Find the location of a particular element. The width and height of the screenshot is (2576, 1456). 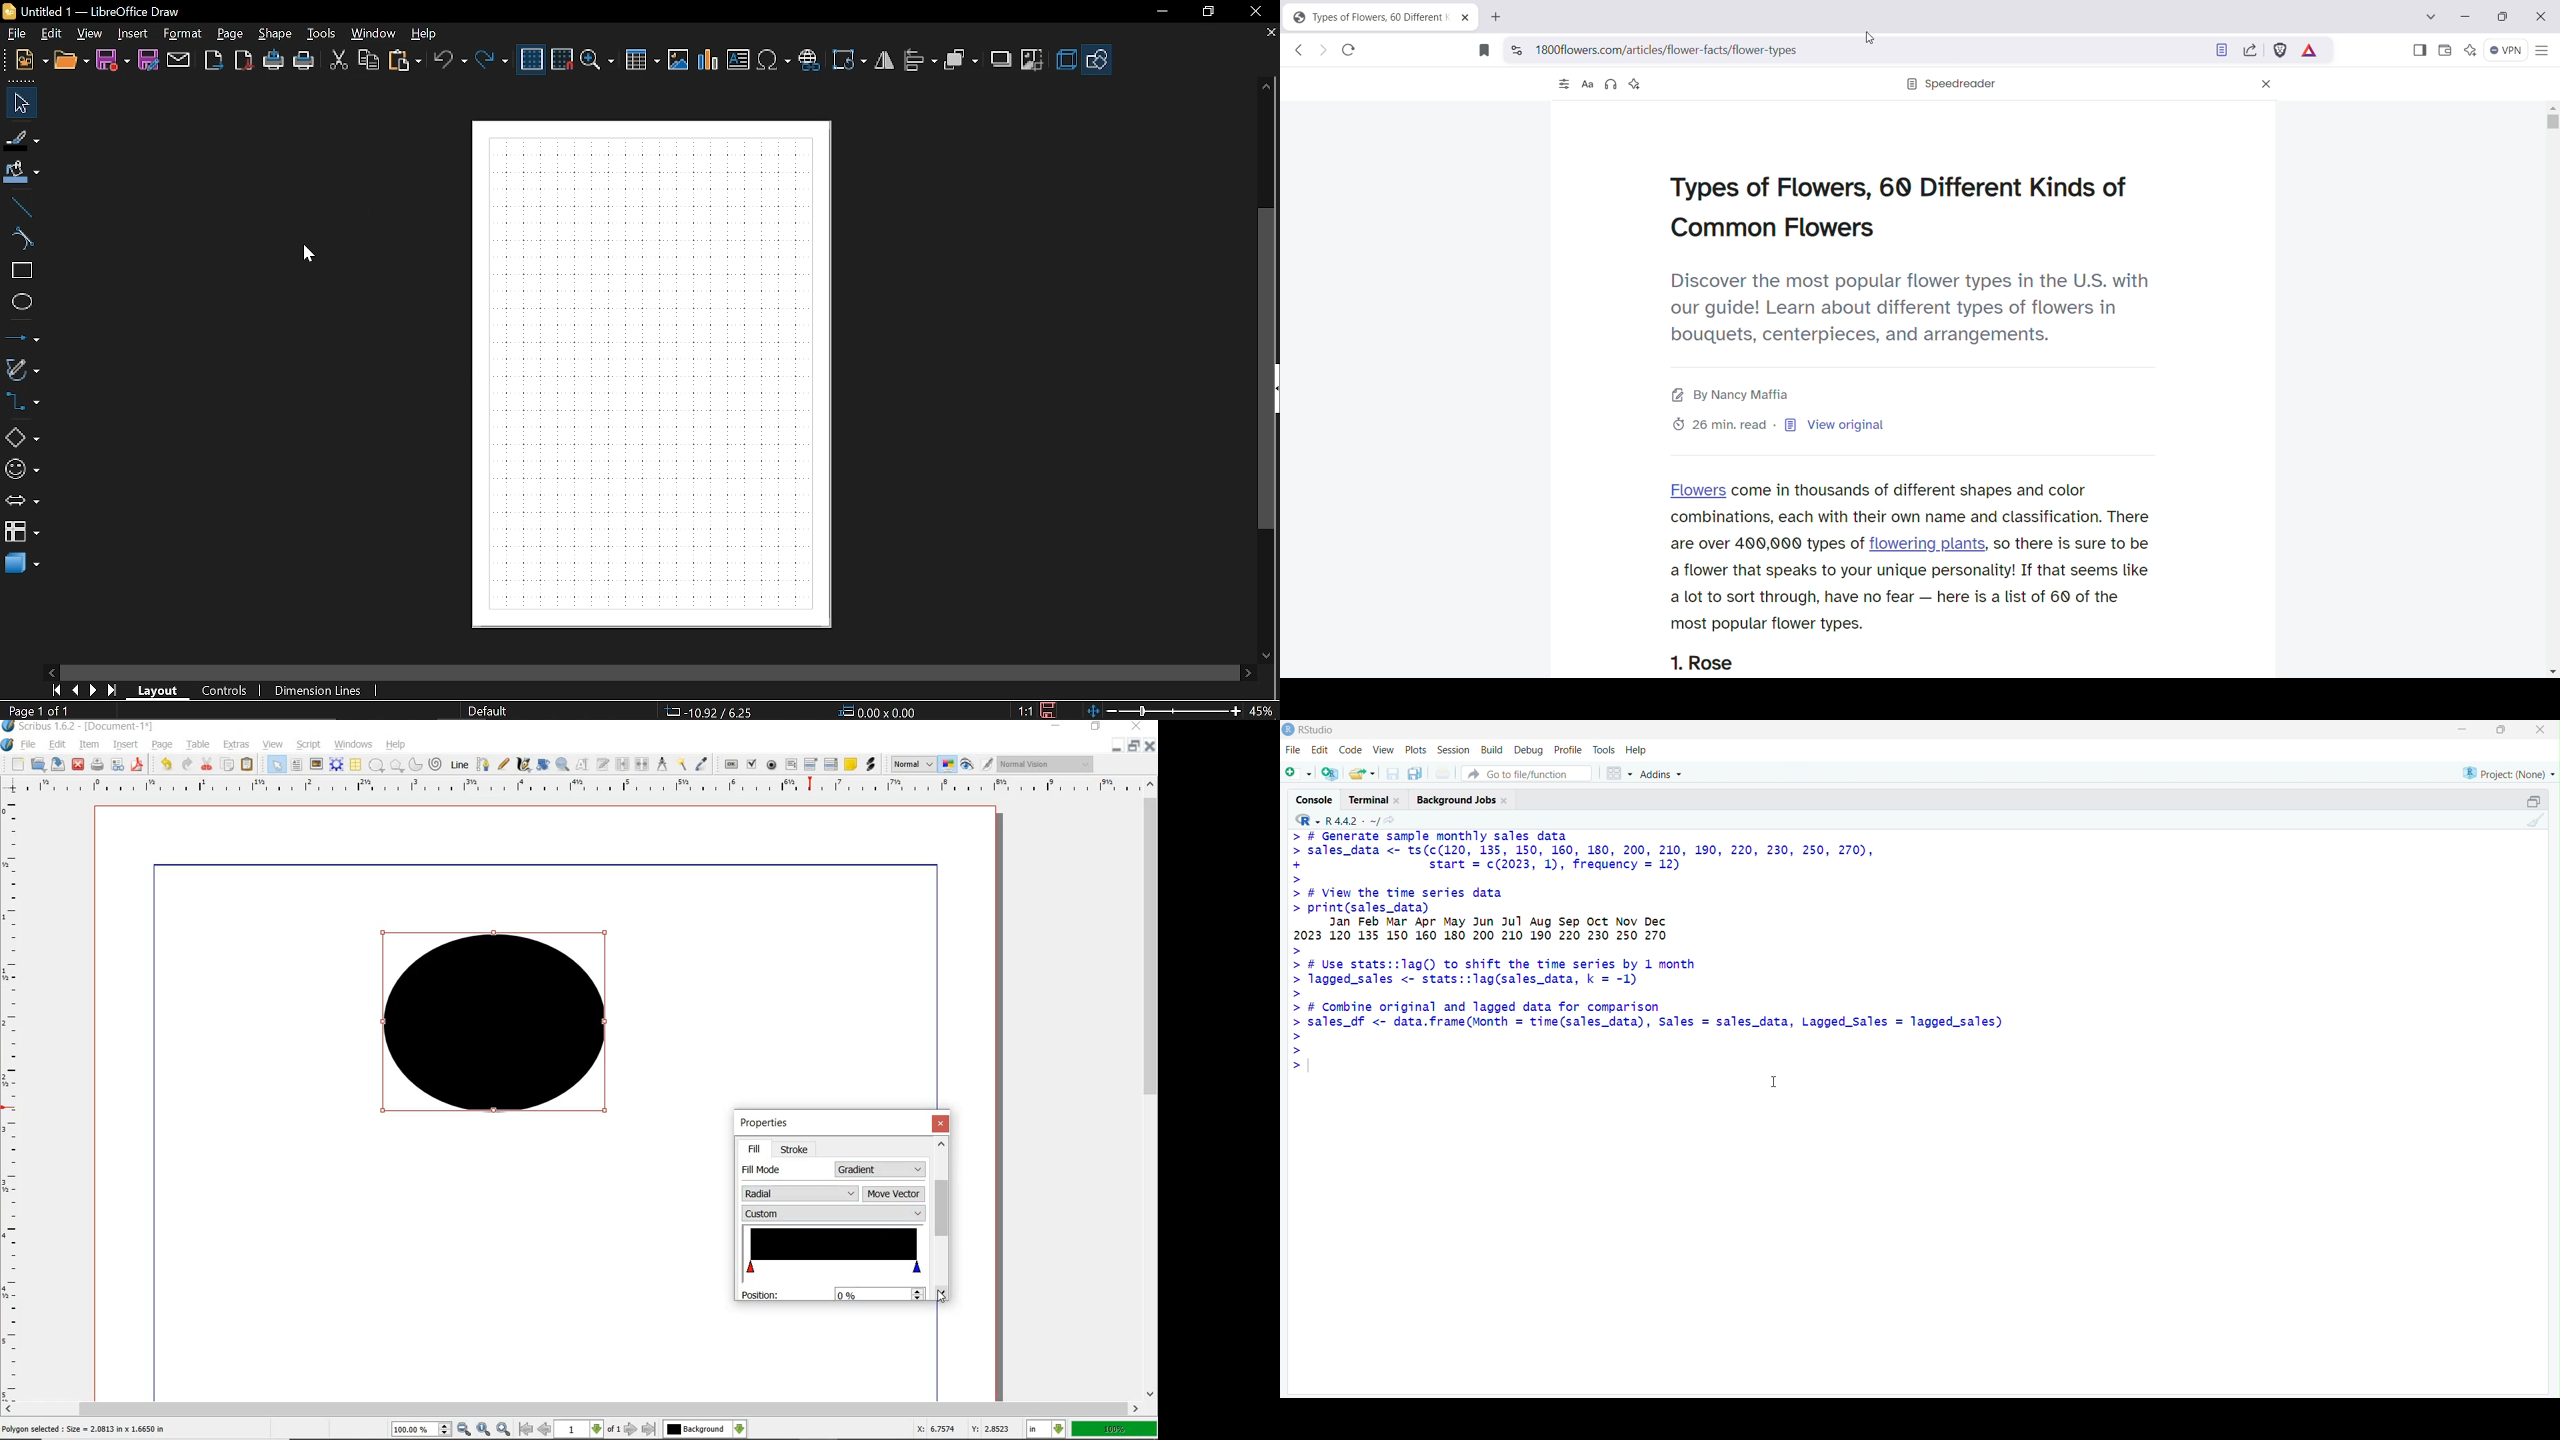

close is located at coordinates (1255, 13).